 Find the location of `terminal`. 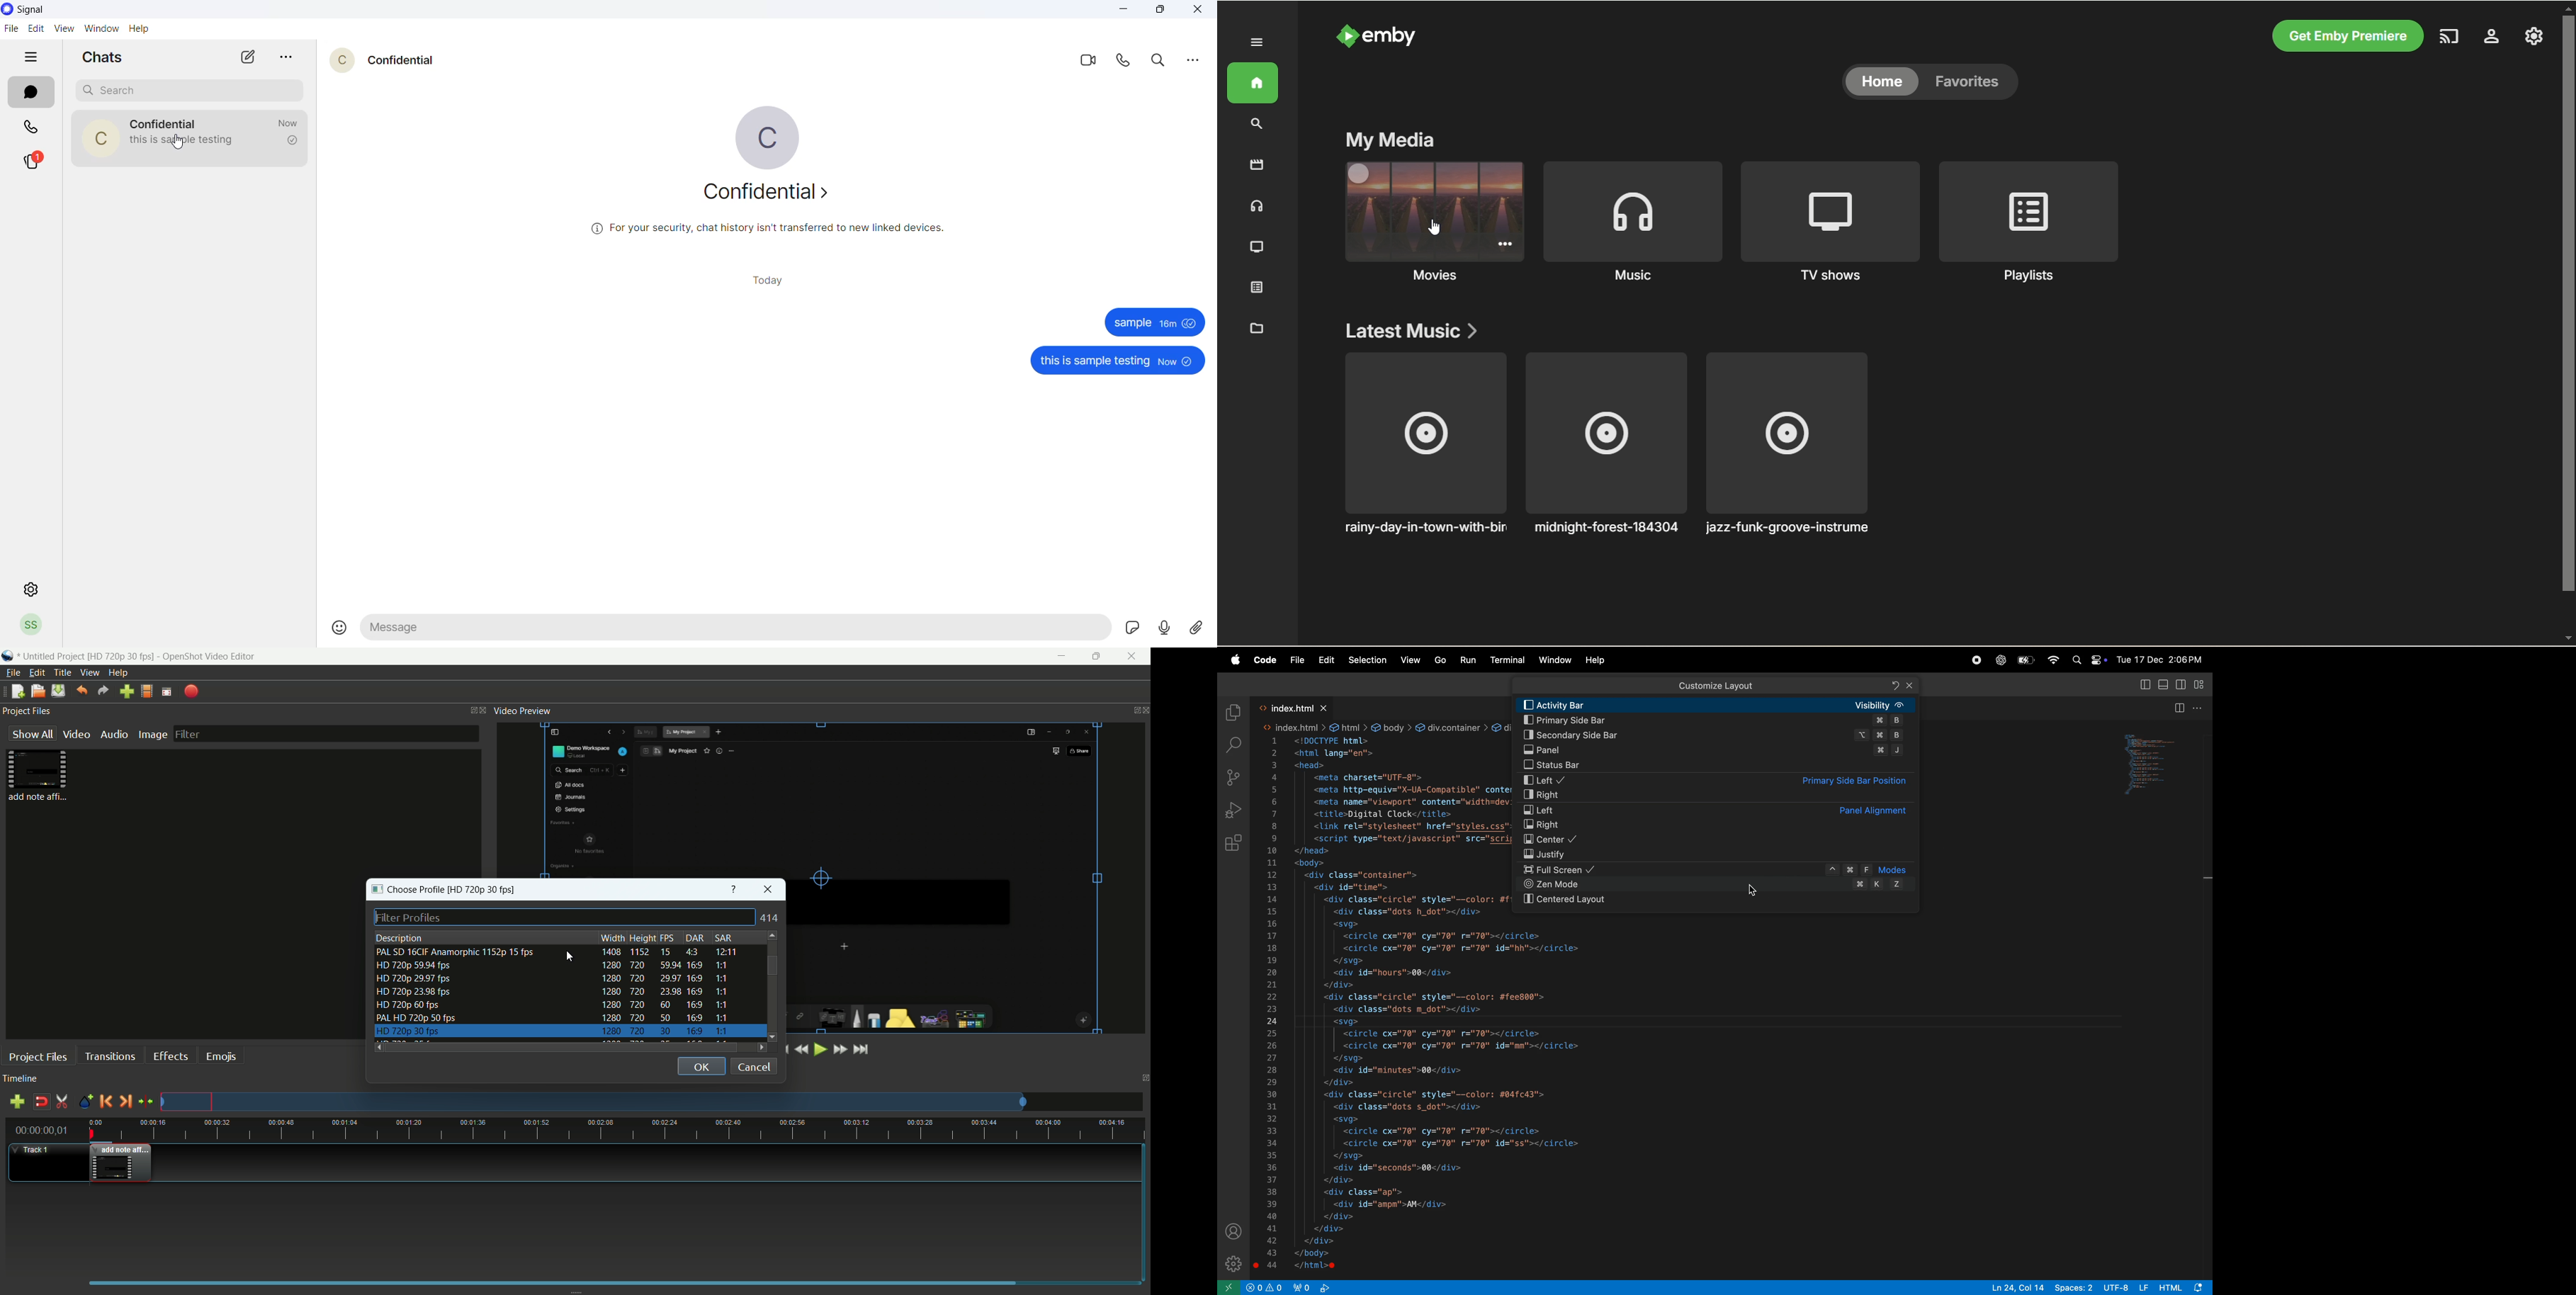

terminal is located at coordinates (1509, 659).